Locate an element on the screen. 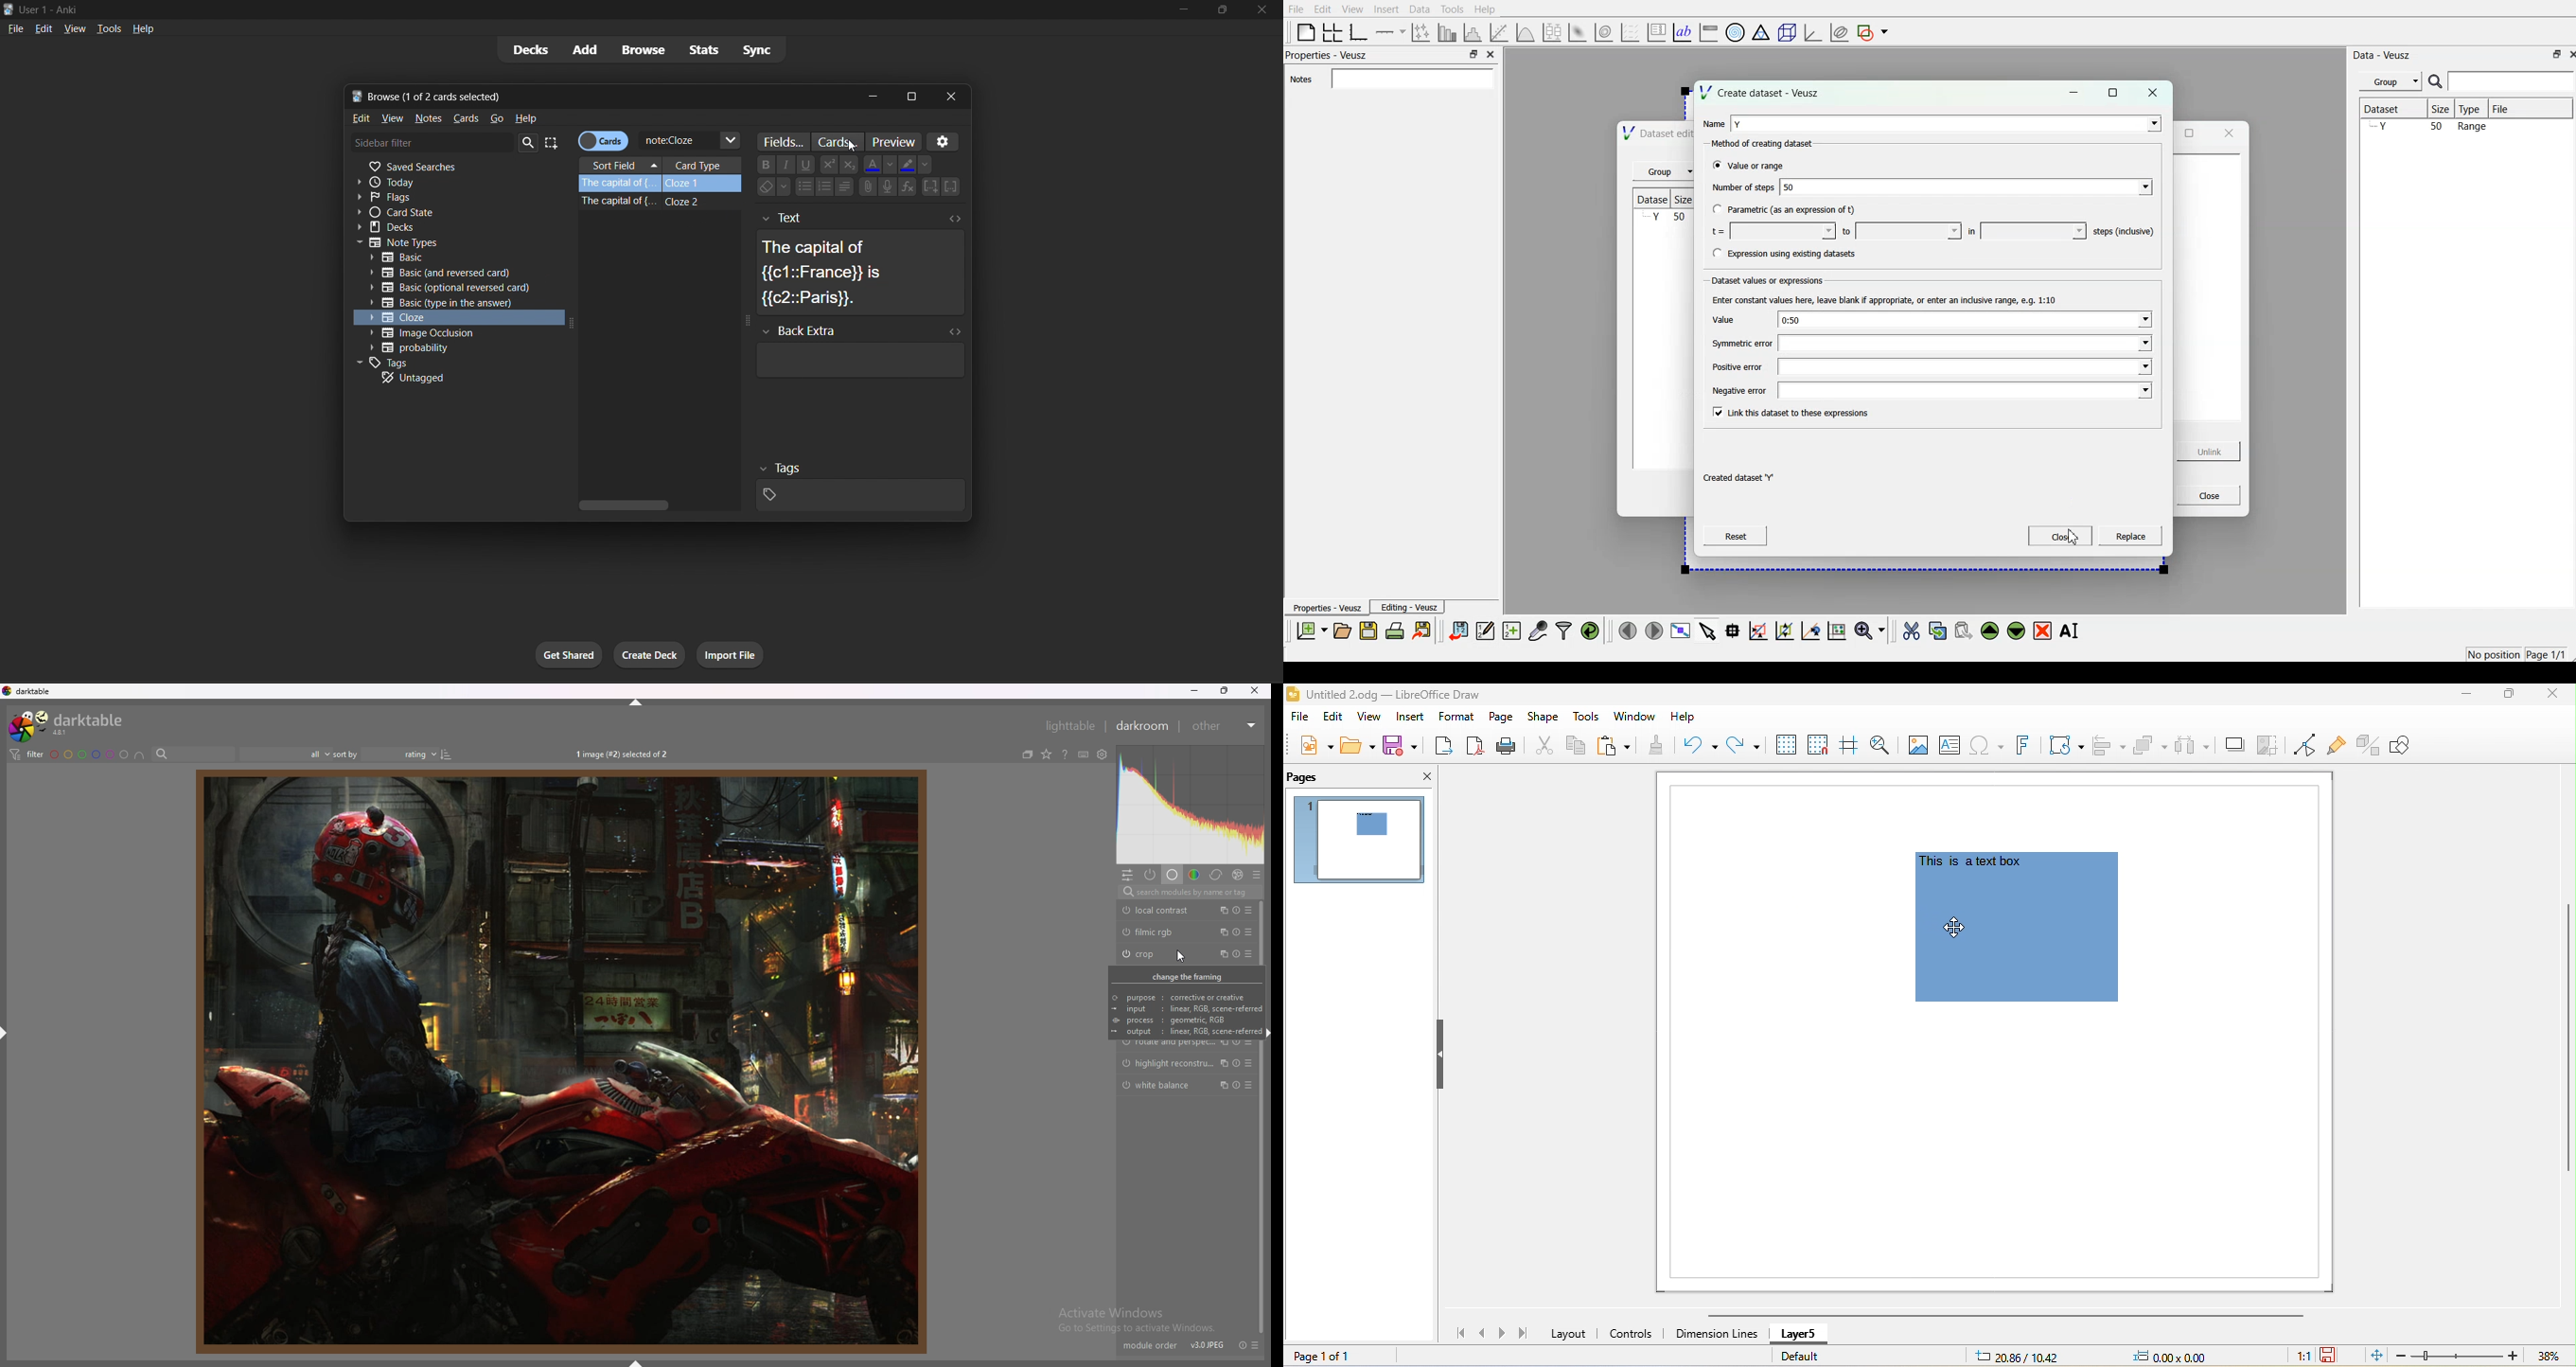 The width and height of the screenshot is (2576, 1372). close is located at coordinates (1261, 9).